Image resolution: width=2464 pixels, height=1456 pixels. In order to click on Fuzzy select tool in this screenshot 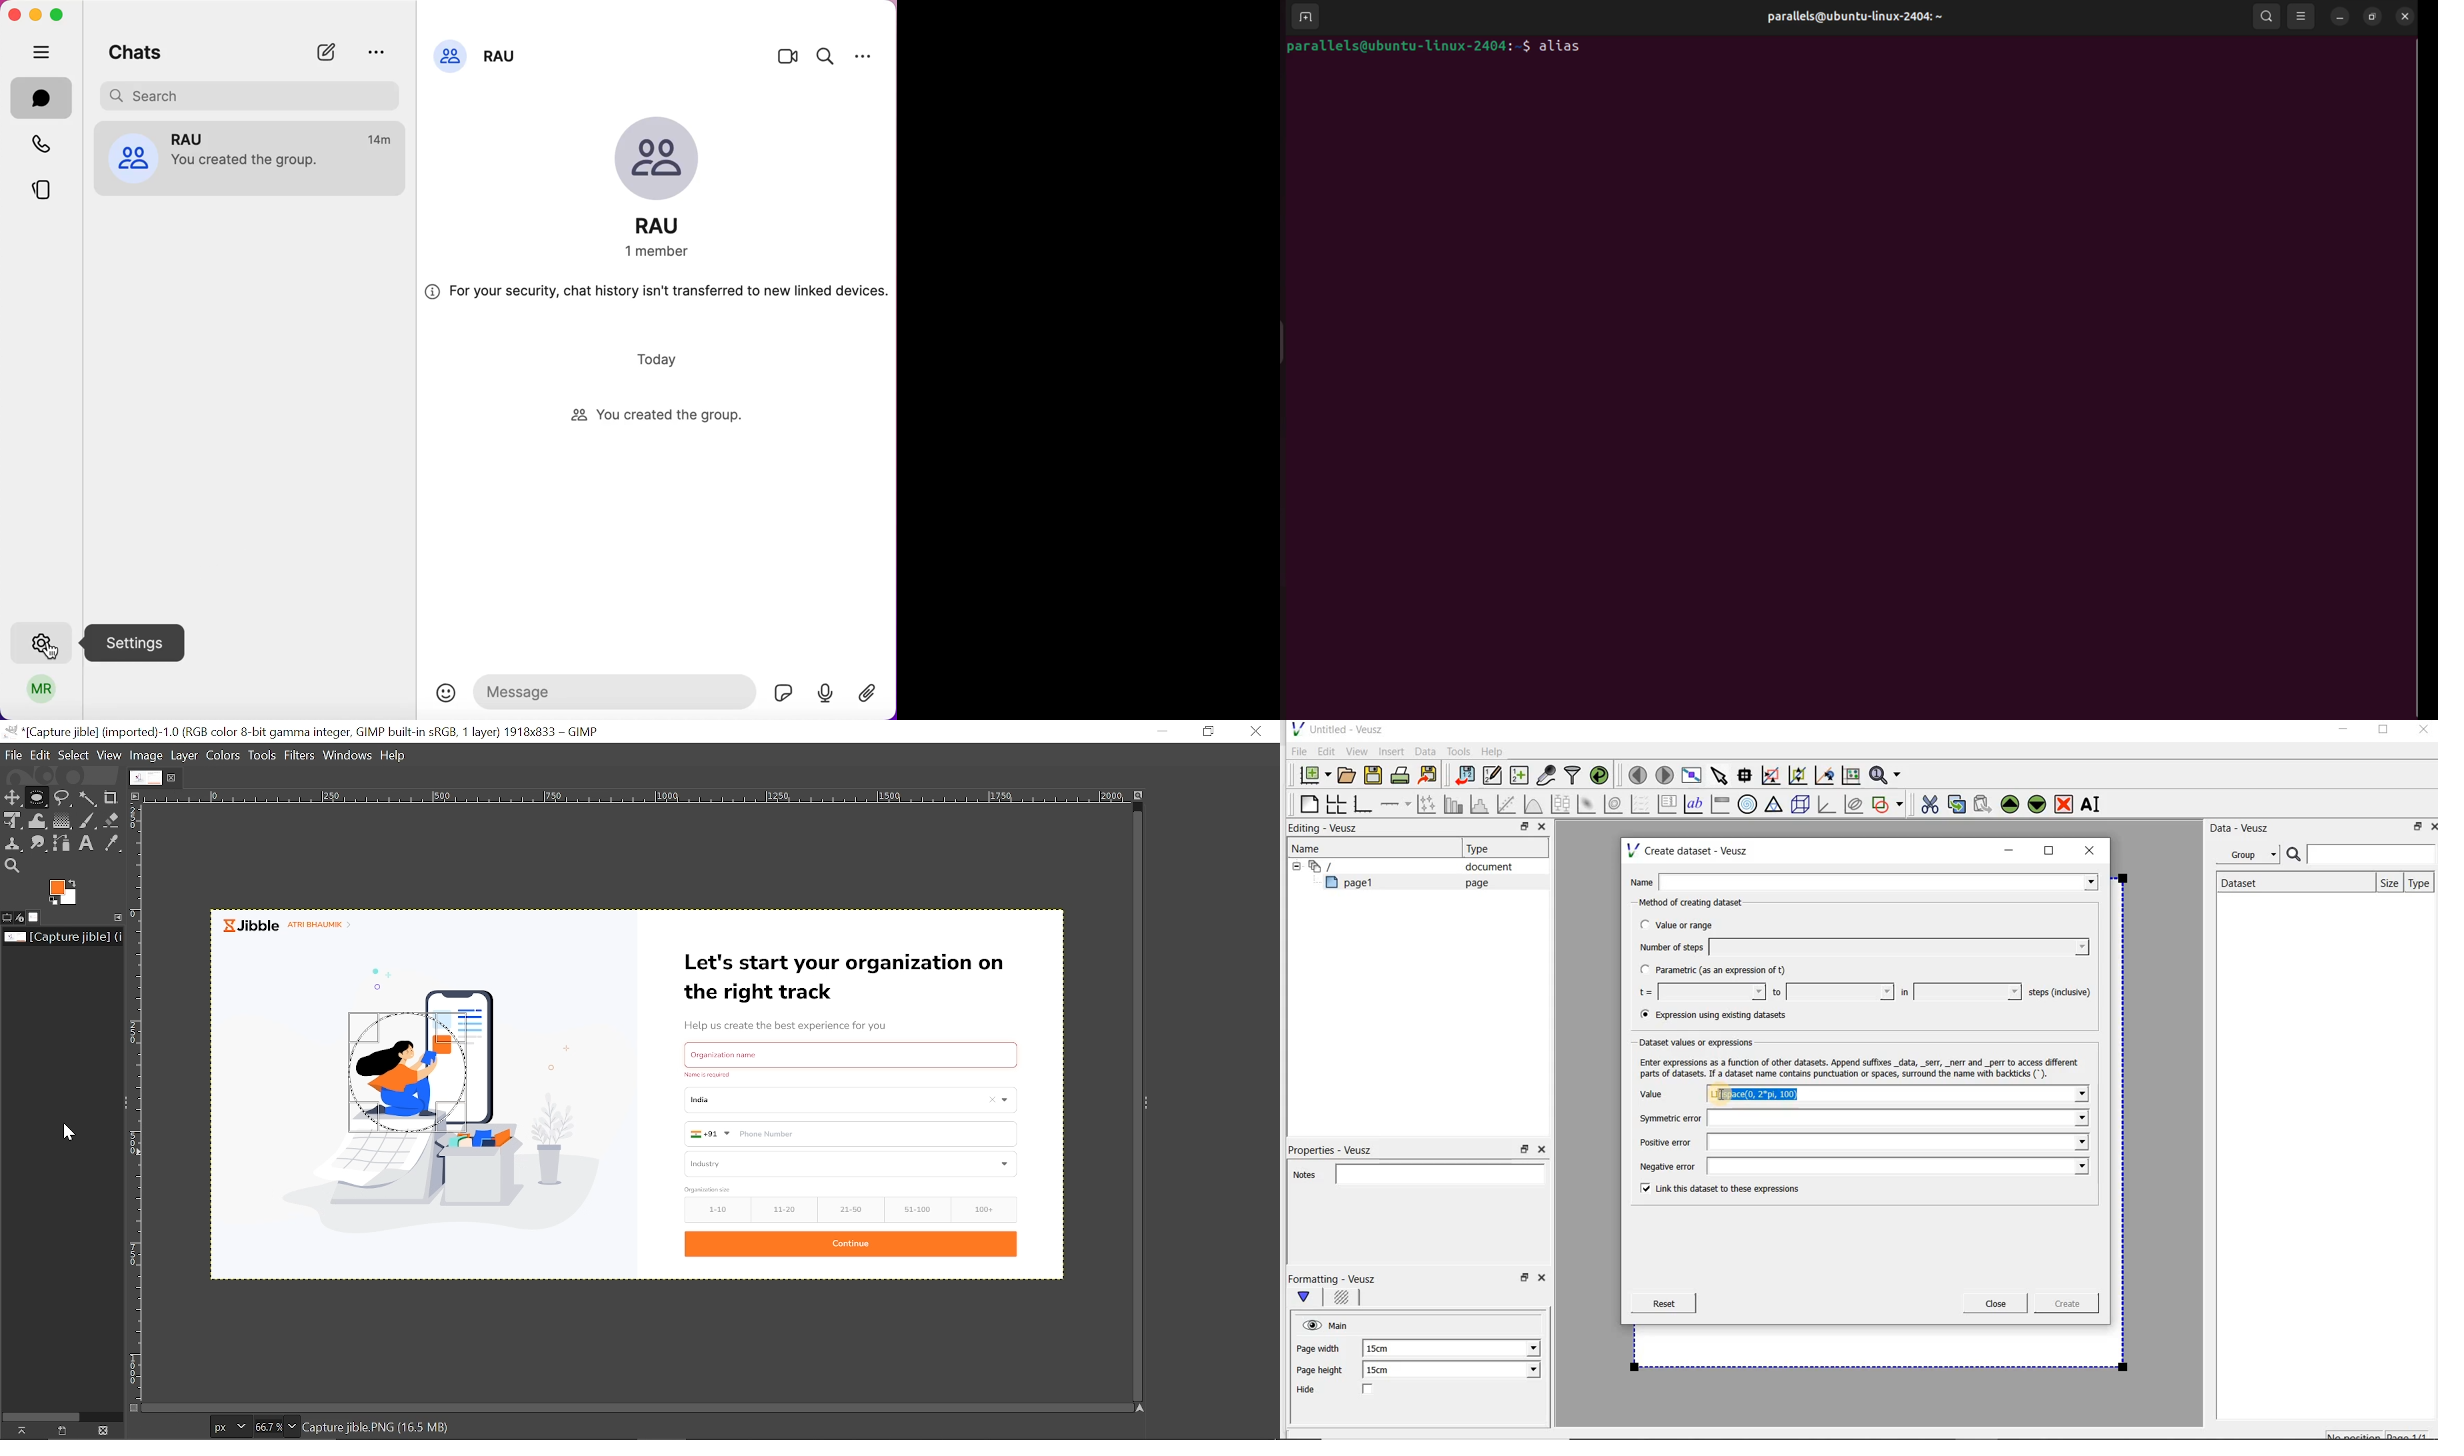, I will do `click(91, 798)`.